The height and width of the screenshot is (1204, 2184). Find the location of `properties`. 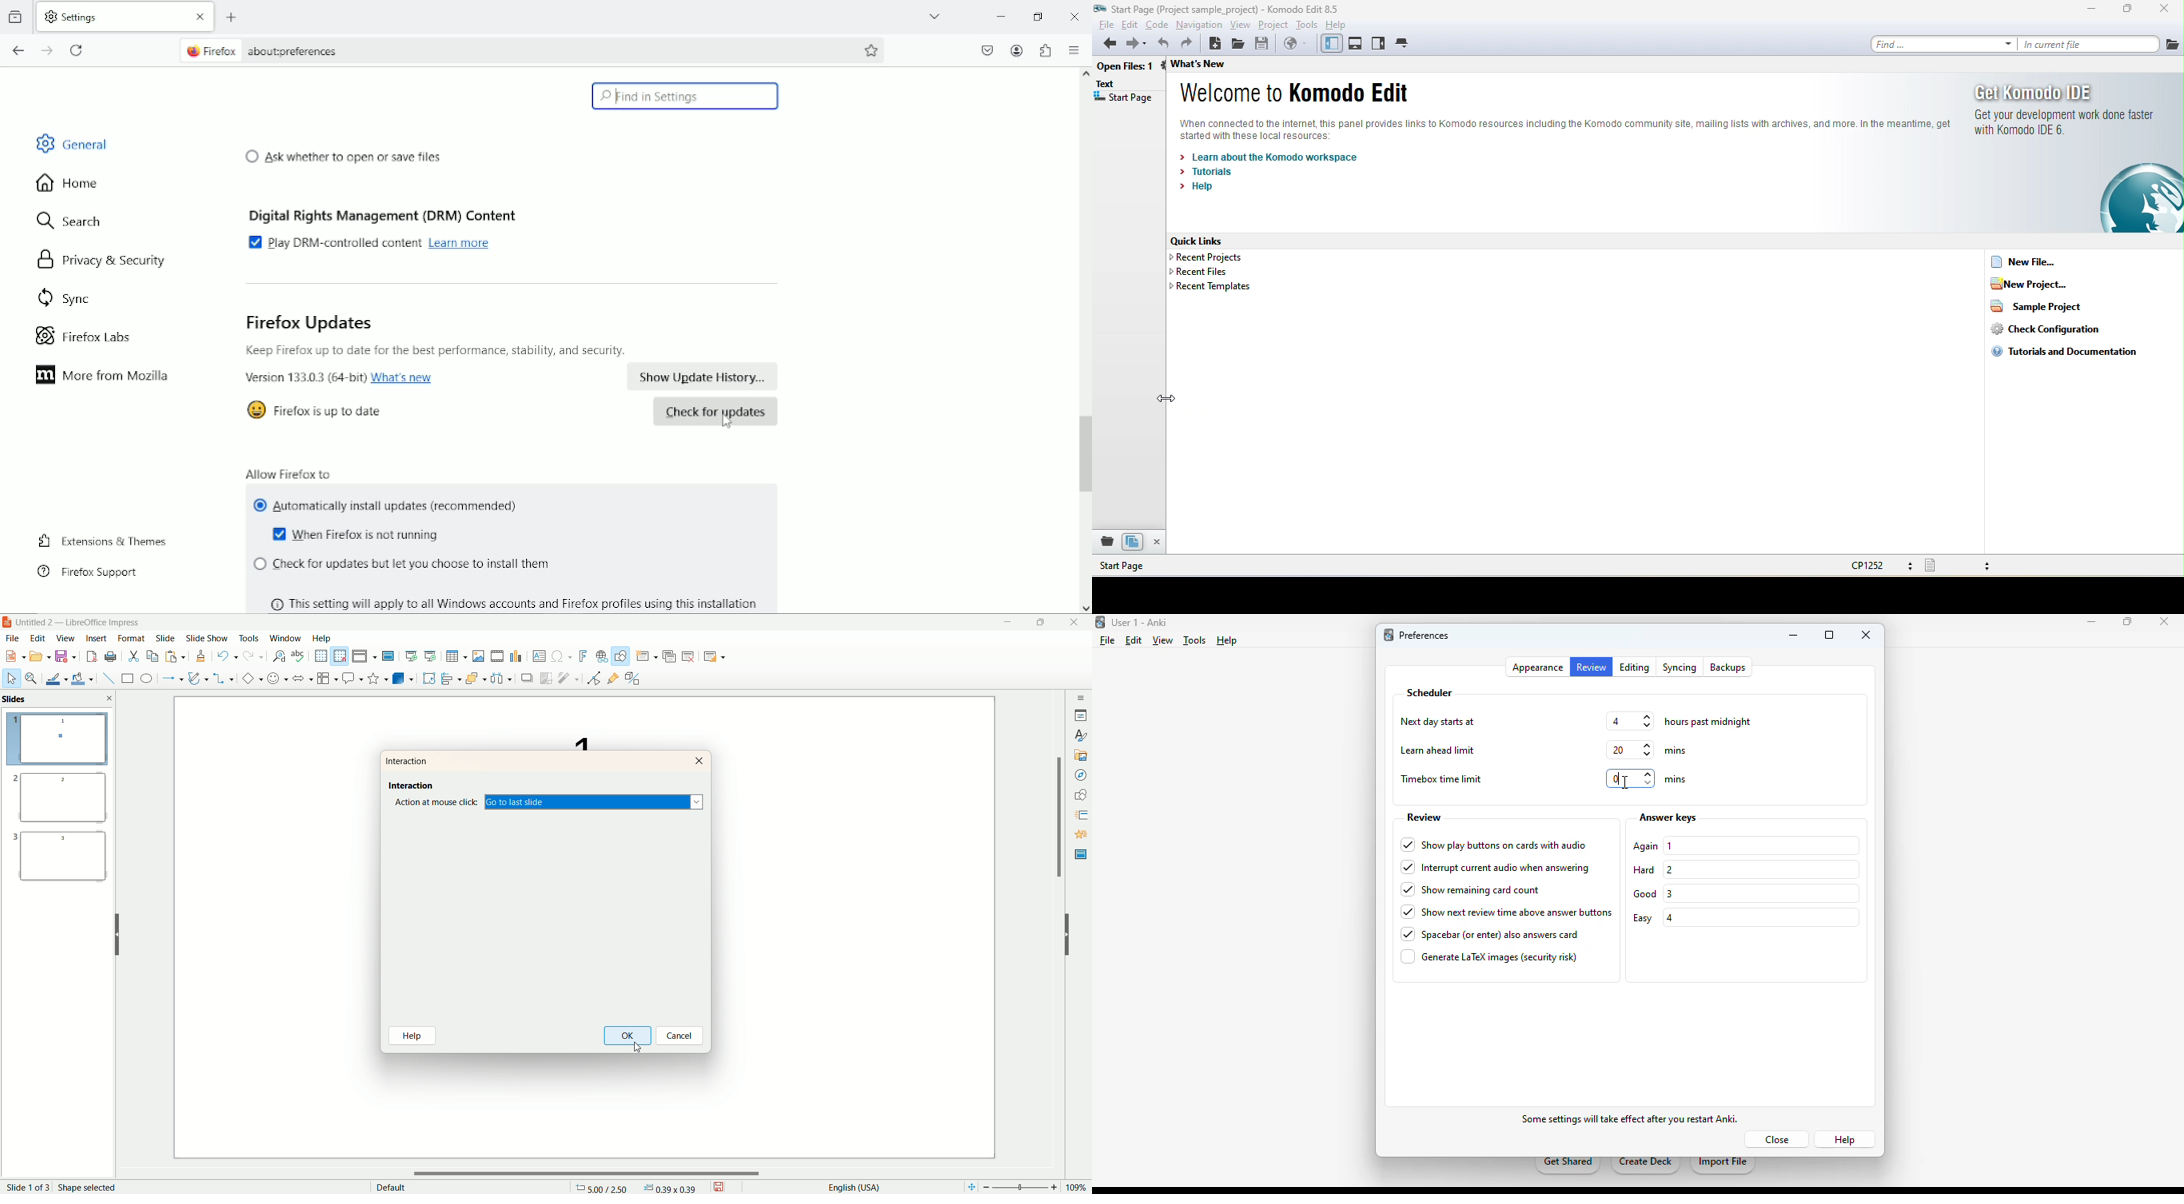

properties is located at coordinates (1081, 714).